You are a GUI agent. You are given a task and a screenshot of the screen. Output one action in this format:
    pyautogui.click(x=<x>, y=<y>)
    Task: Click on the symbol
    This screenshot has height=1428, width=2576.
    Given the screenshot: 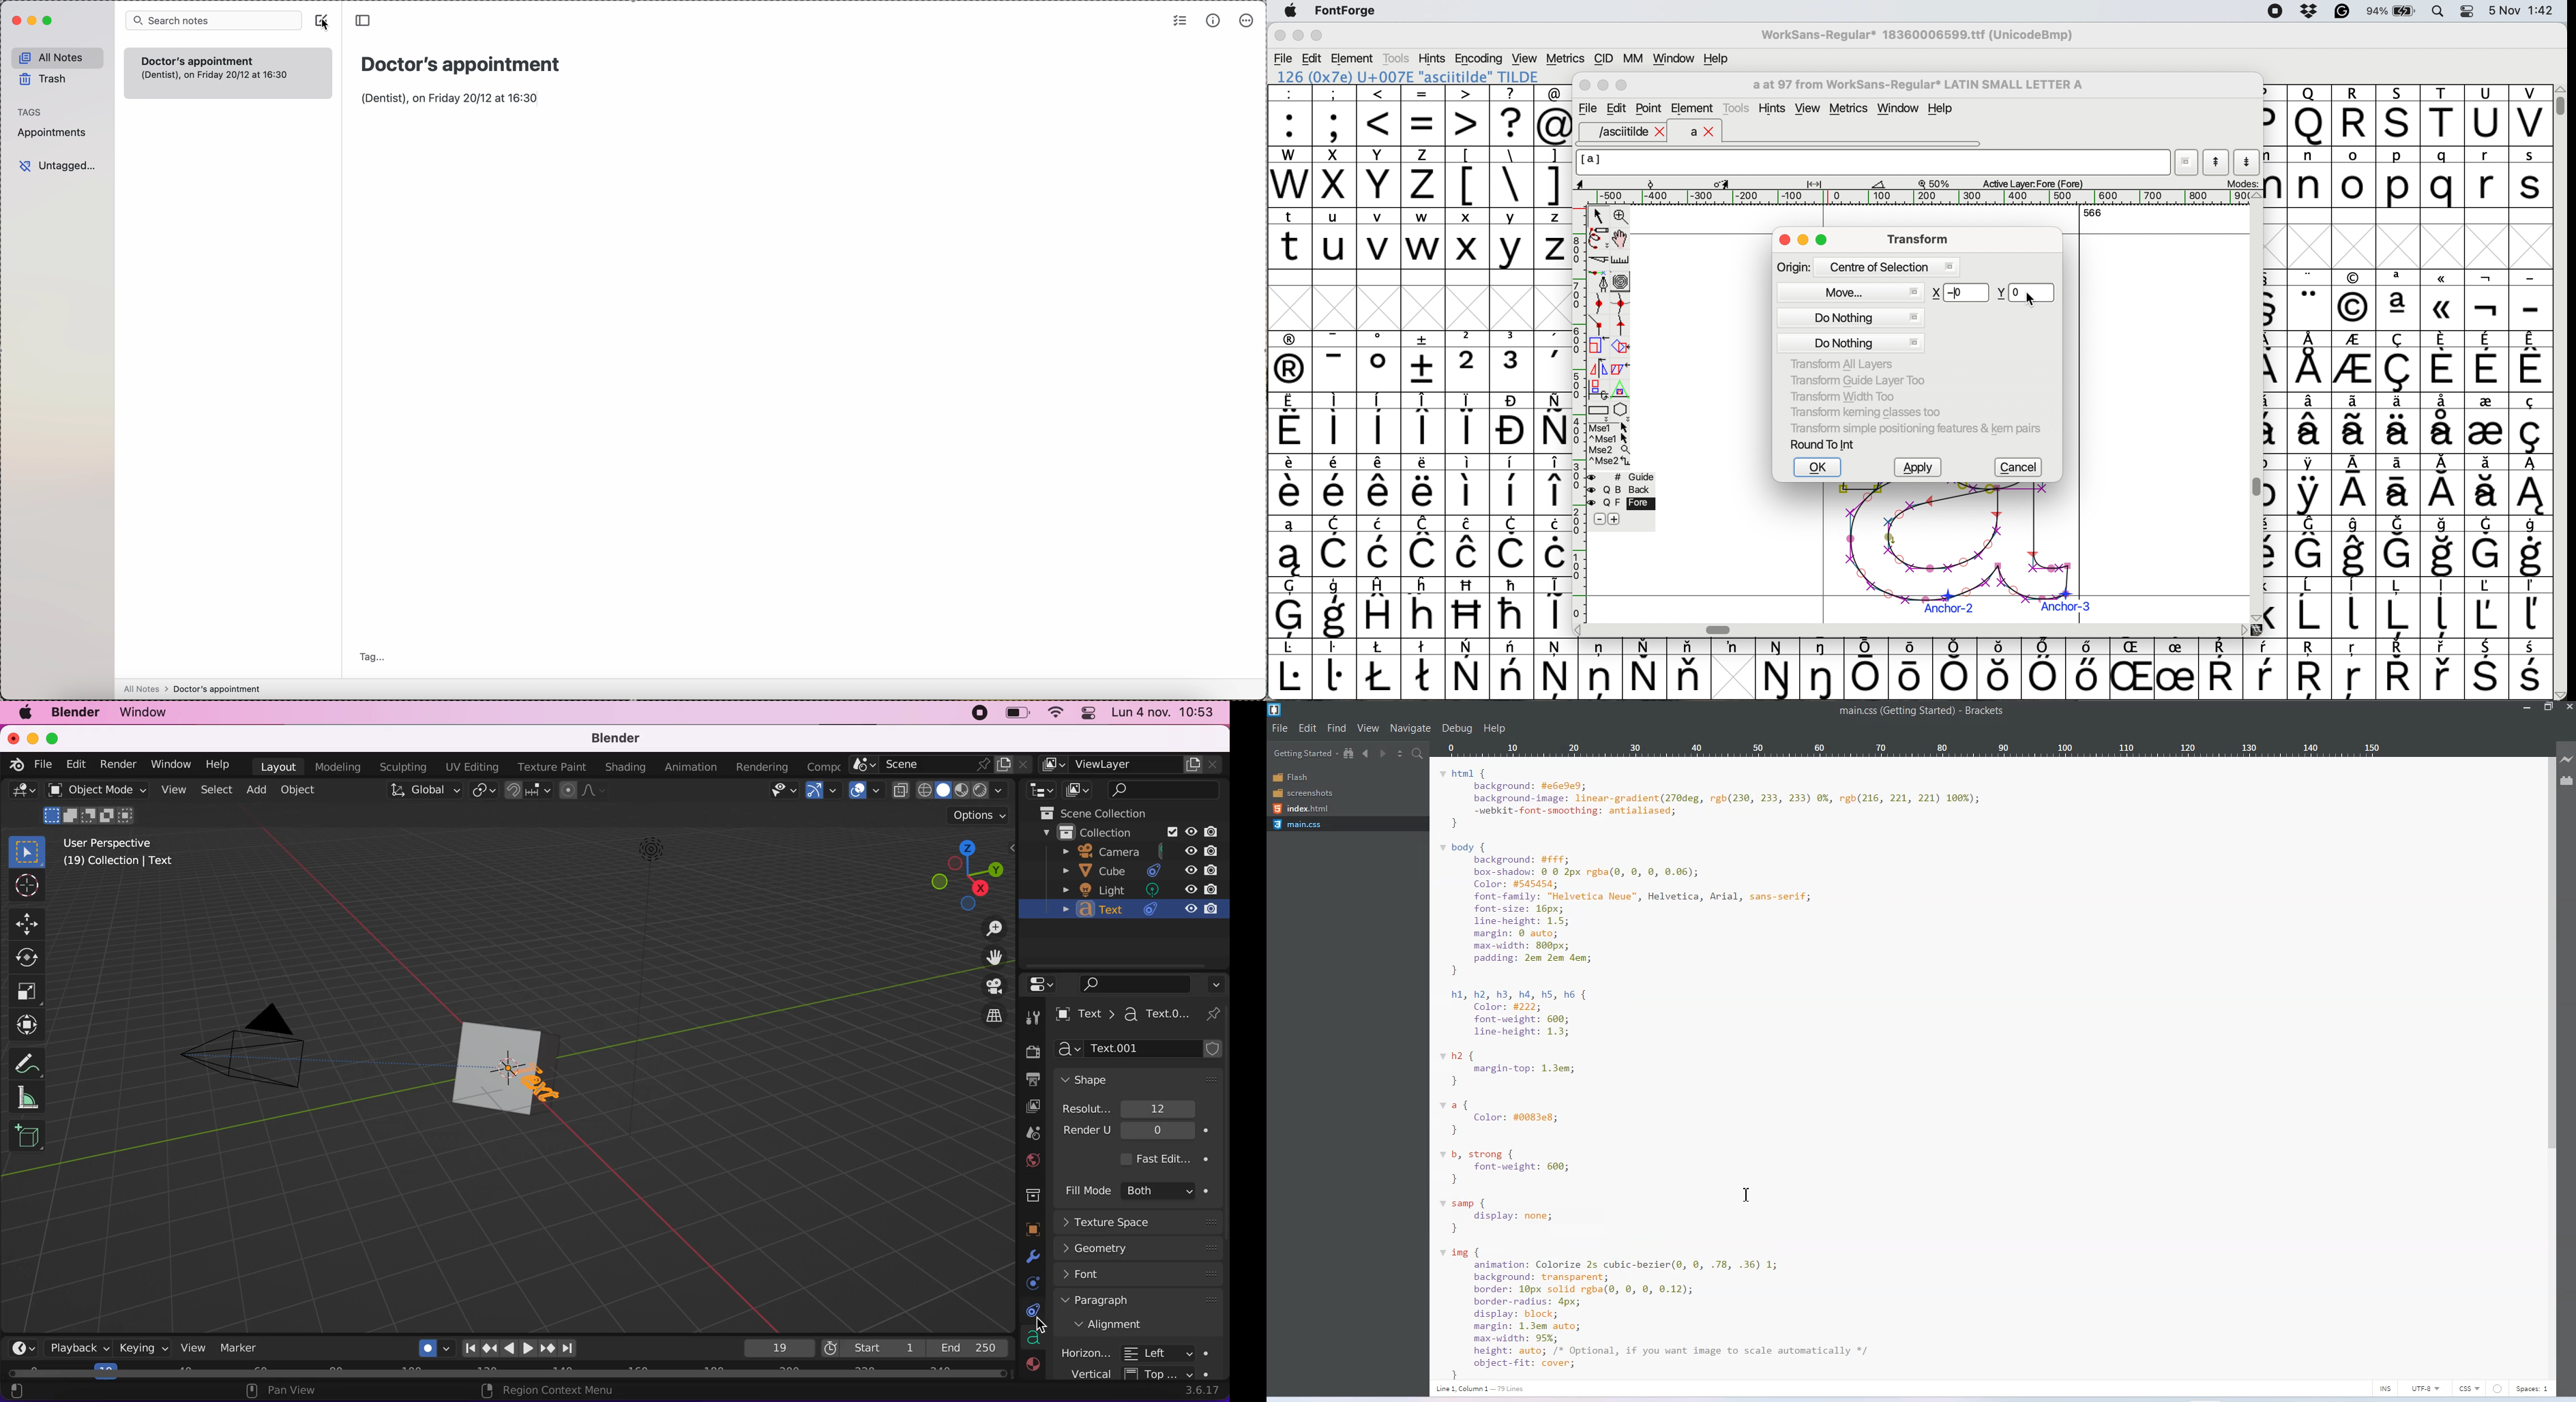 What is the action you would take?
    pyautogui.click(x=1913, y=668)
    